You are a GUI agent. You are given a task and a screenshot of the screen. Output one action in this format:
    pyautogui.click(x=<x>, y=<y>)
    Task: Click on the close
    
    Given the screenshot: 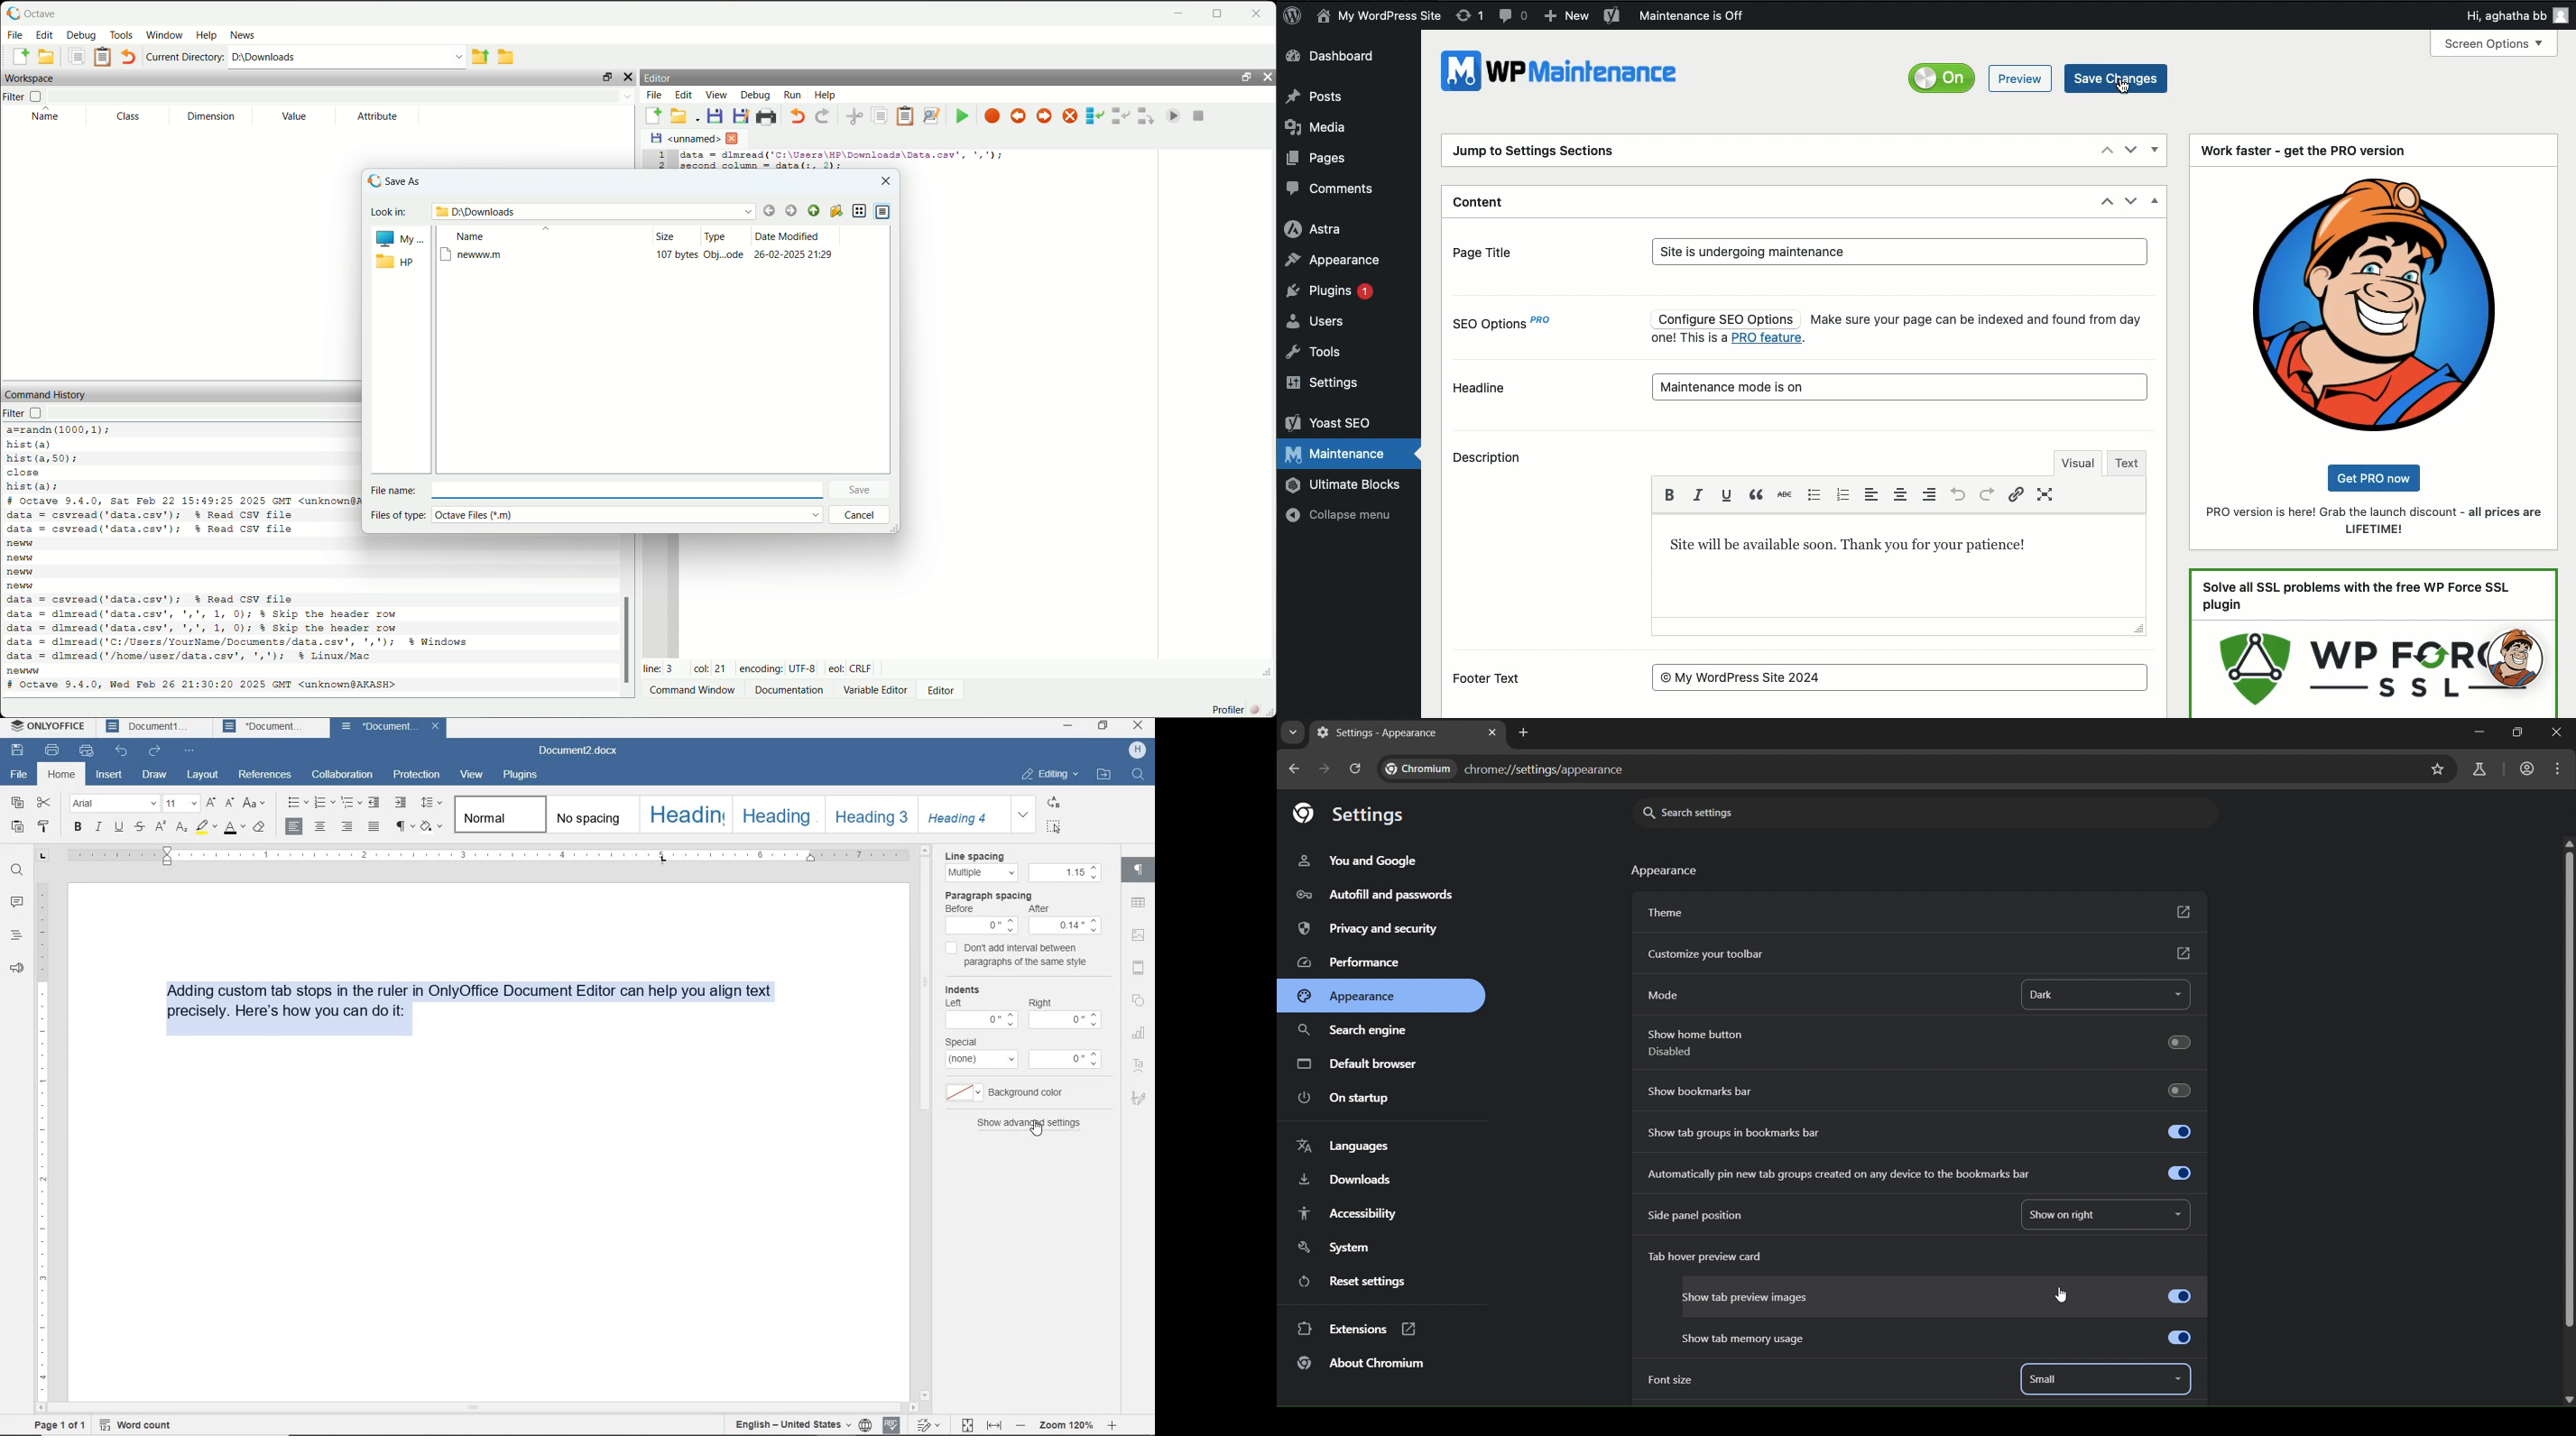 What is the action you would take?
    pyautogui.click(x=1139, y=726)
    